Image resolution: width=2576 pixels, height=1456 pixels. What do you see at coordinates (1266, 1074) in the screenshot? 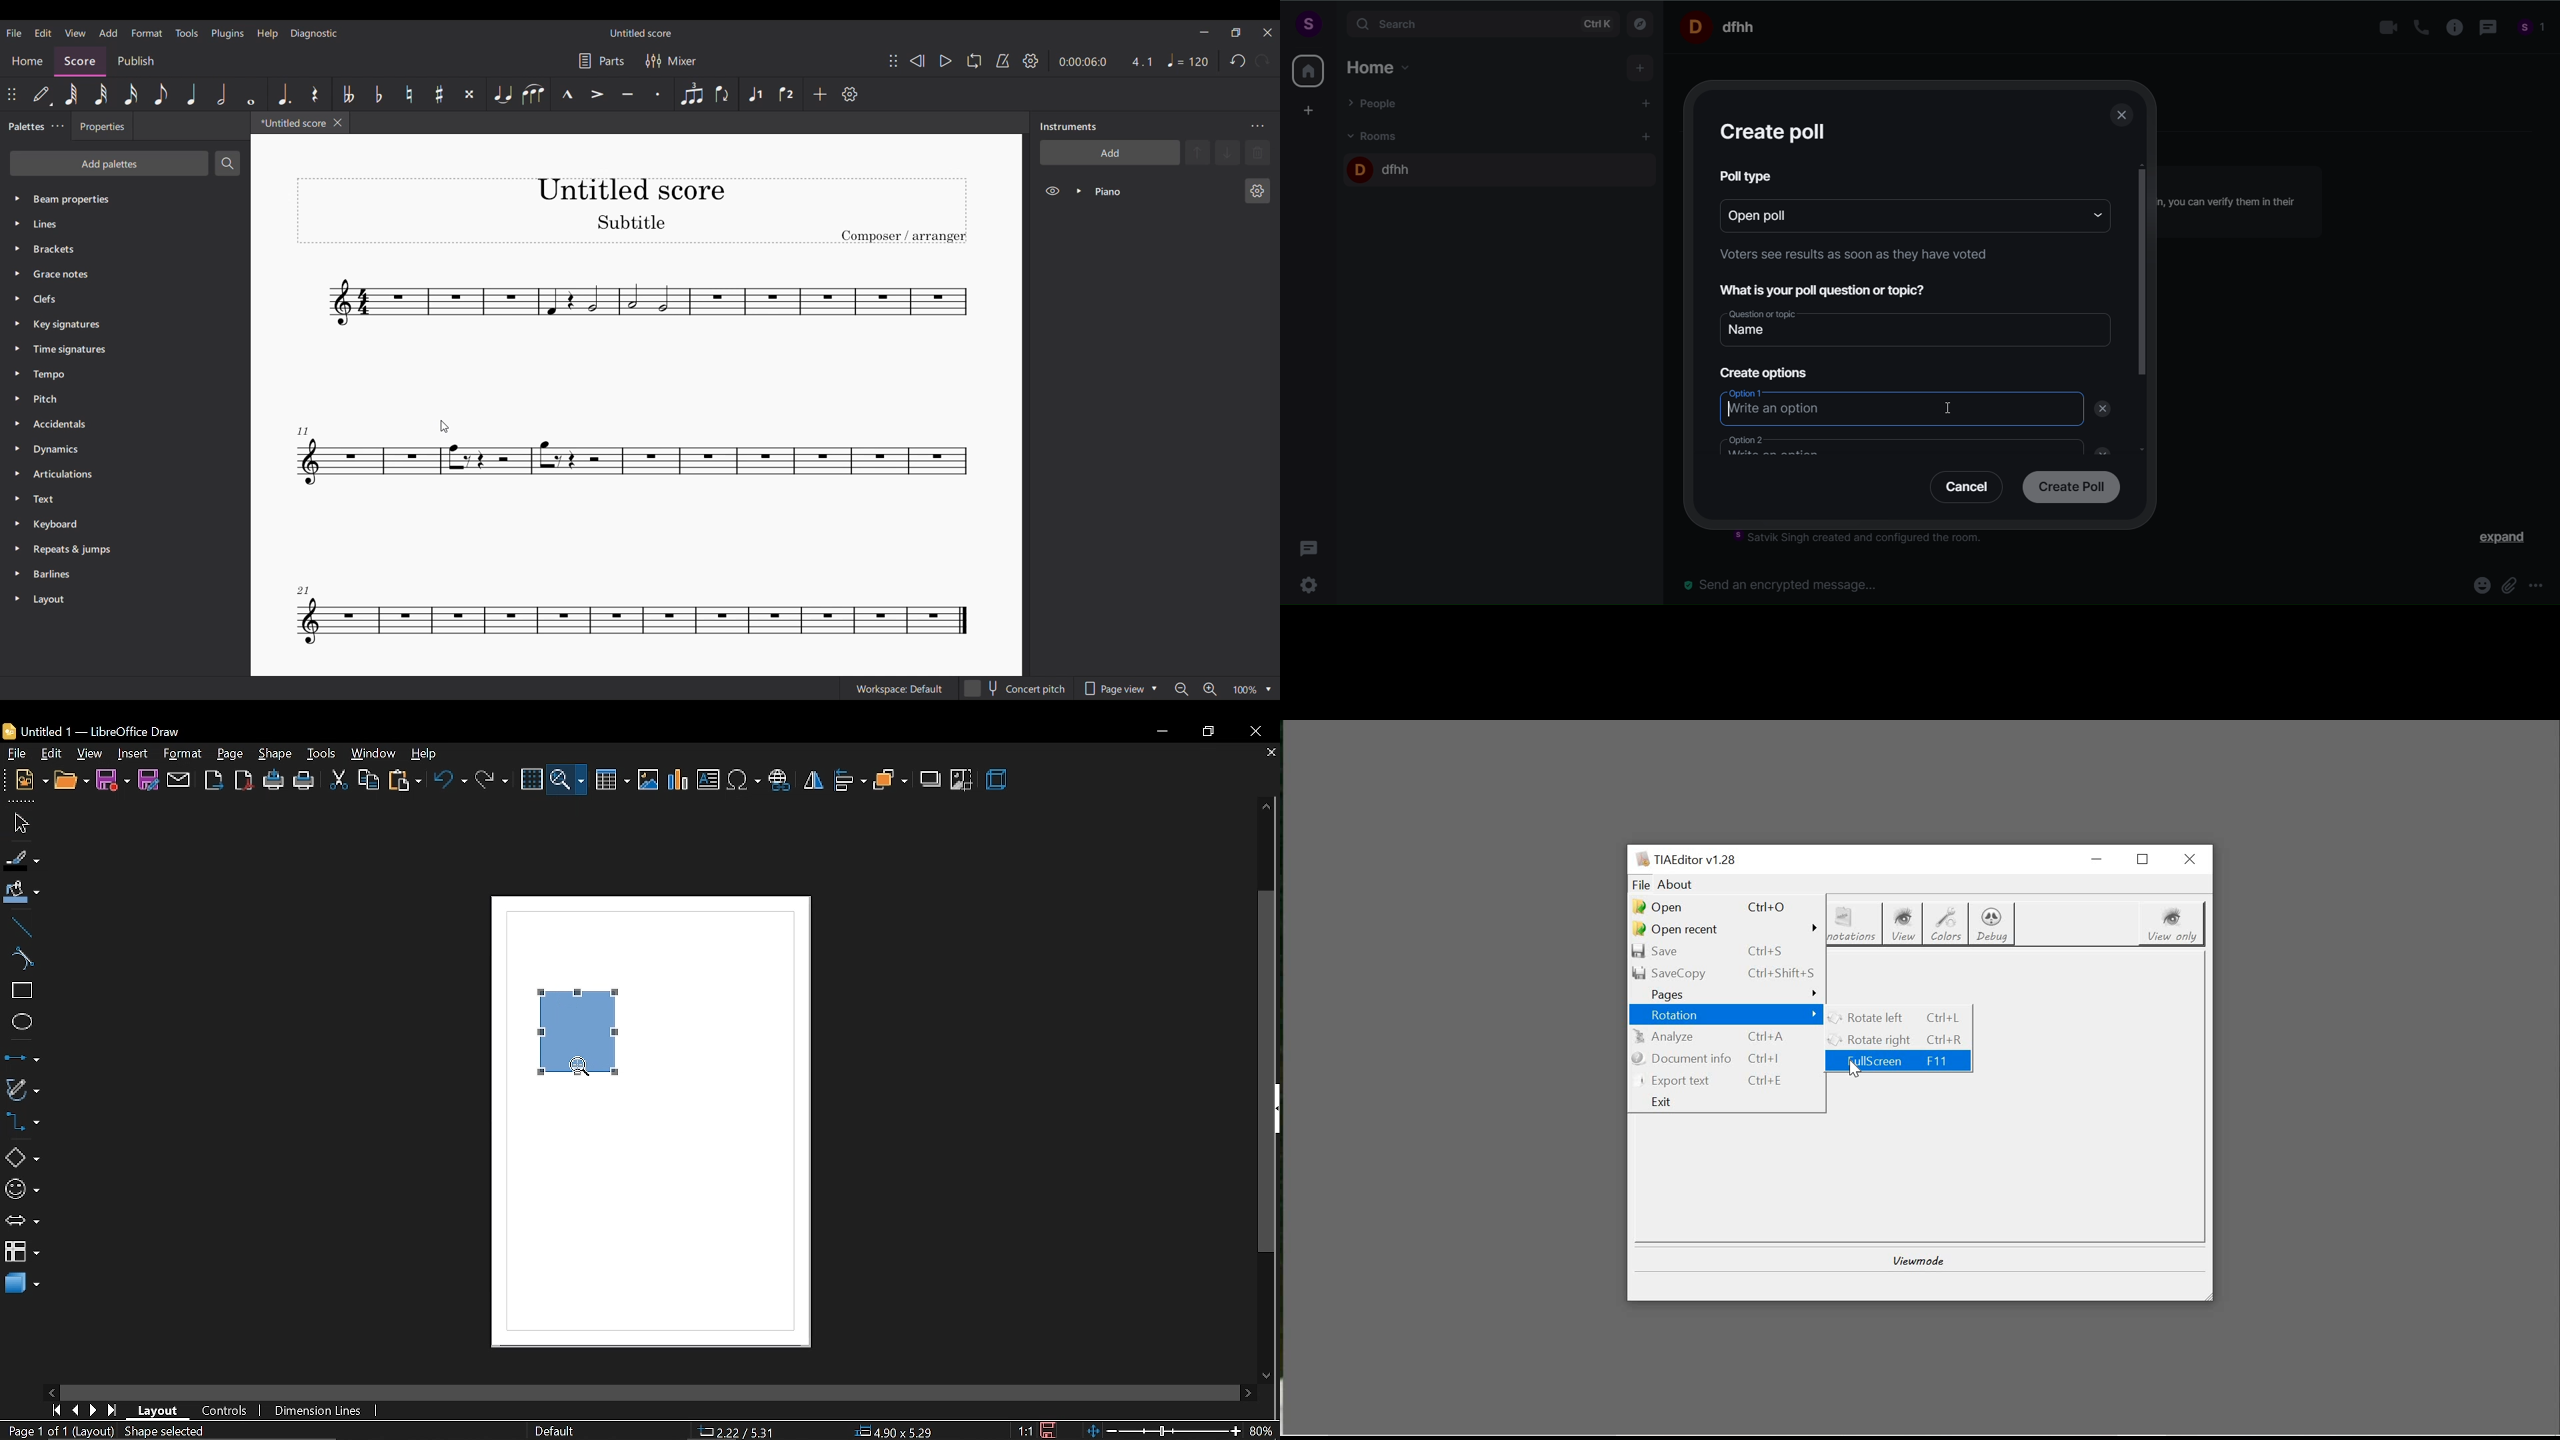
I see `vertical scrollbar` at bounding box center [1266, 1074].